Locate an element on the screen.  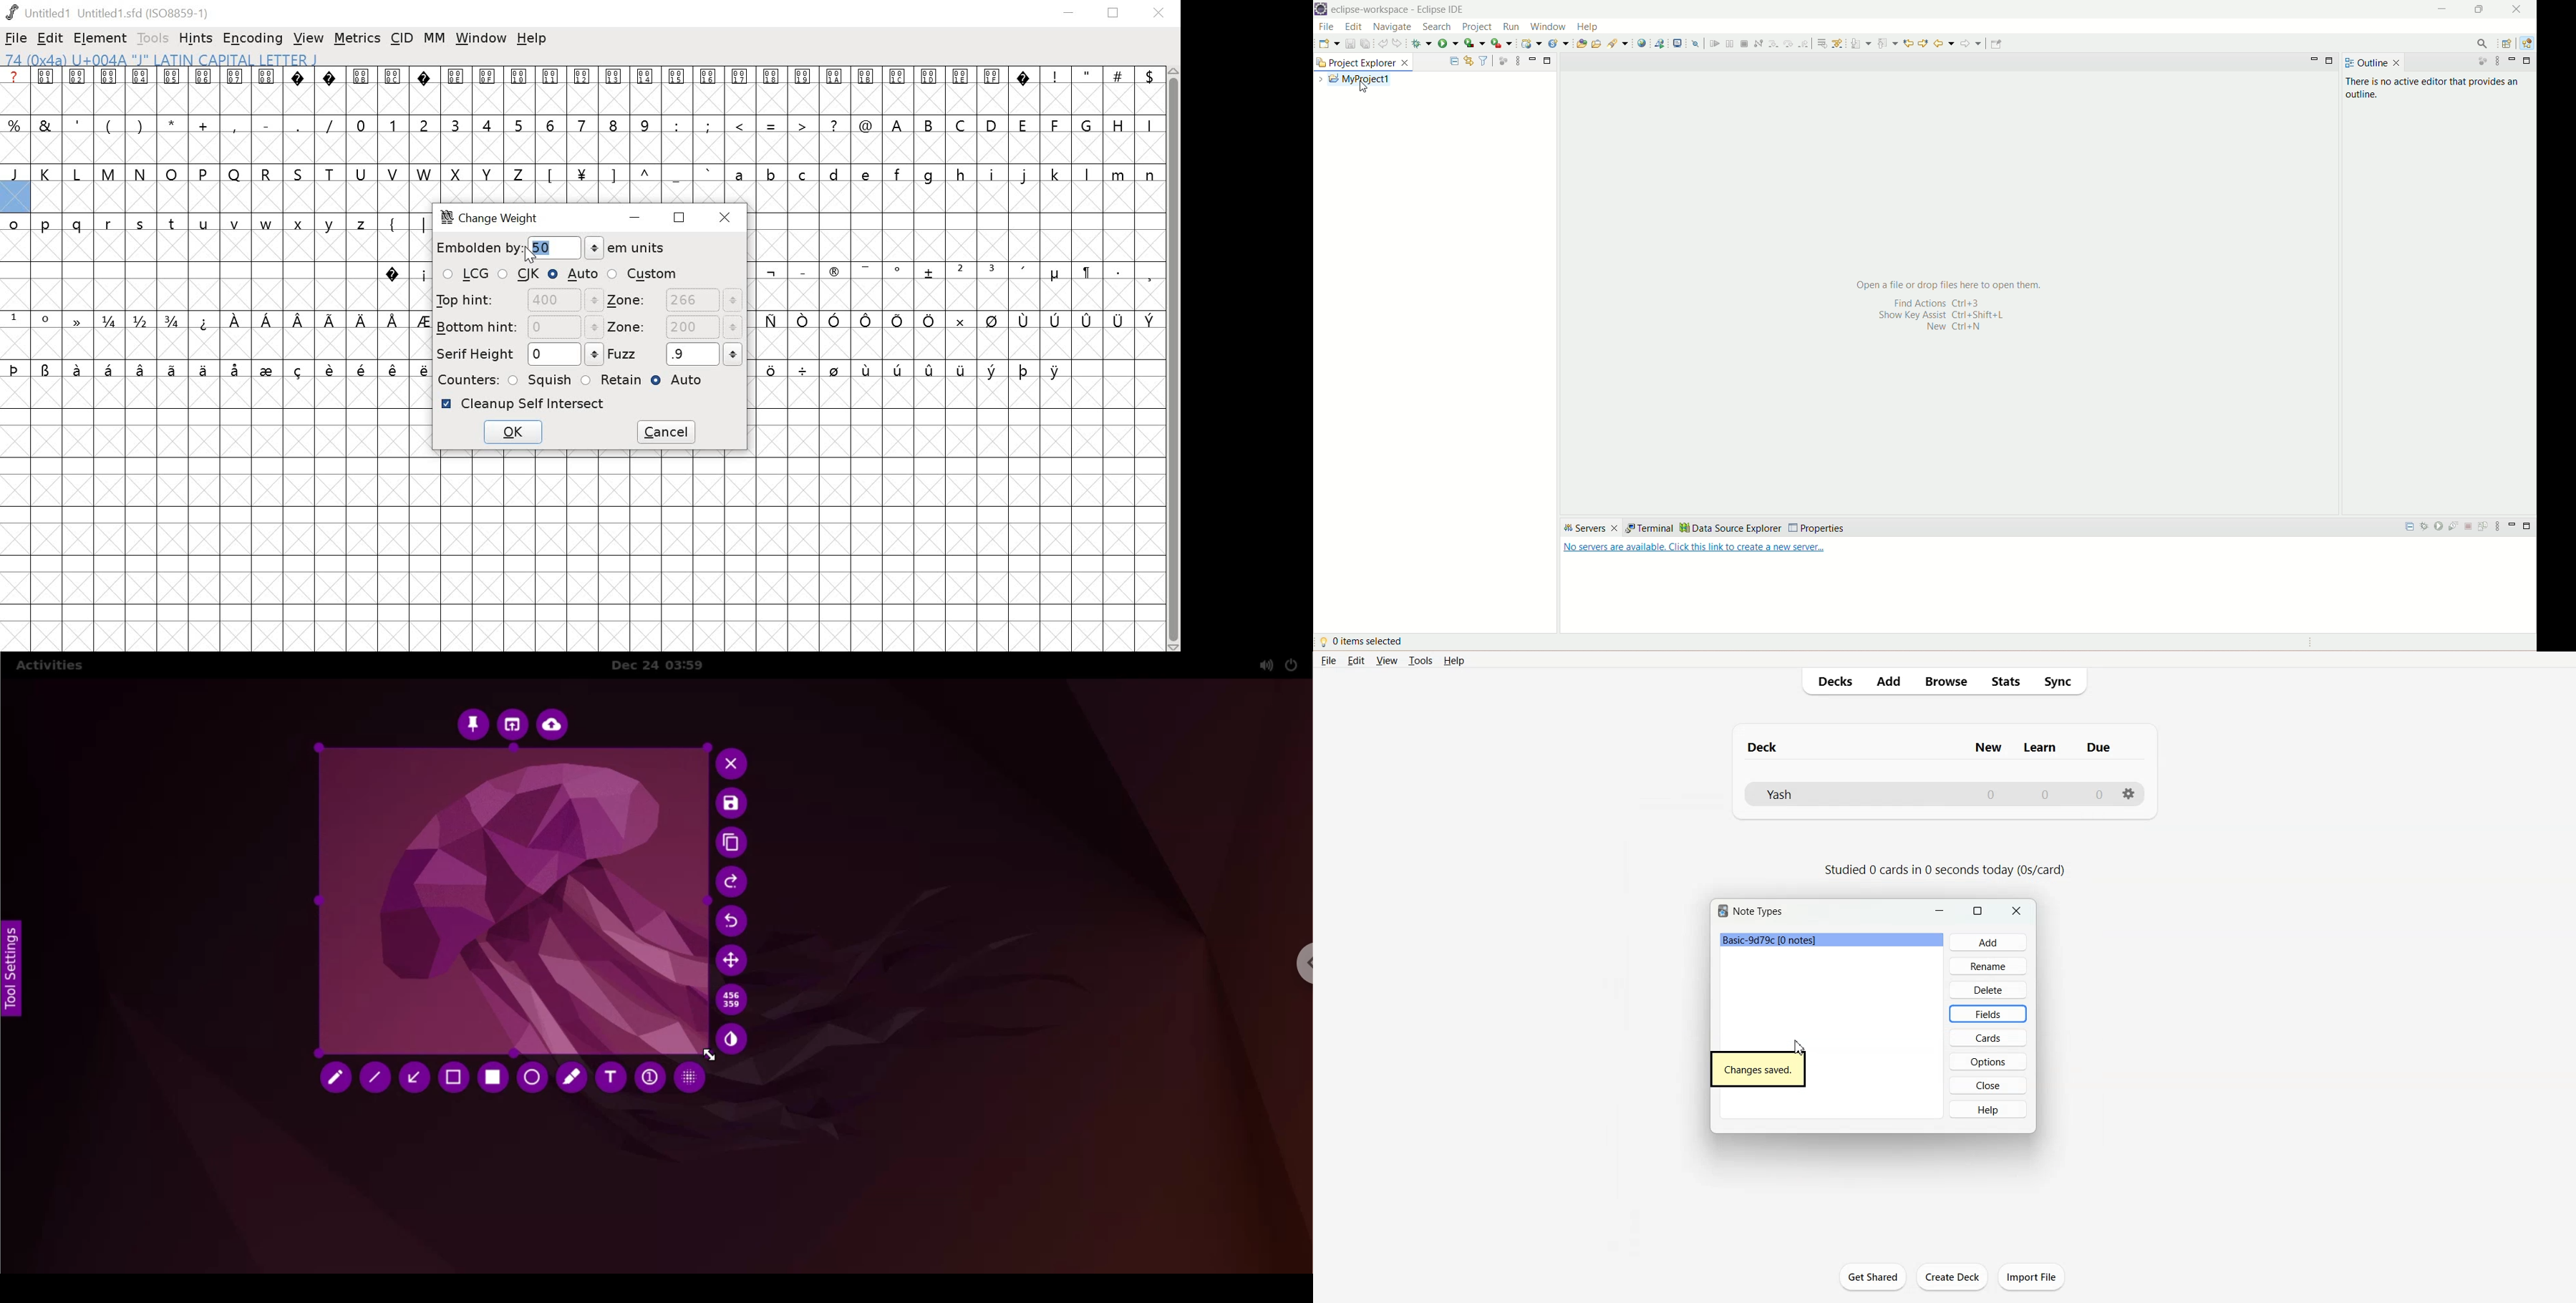
file is located at coordinates (1325, 27).